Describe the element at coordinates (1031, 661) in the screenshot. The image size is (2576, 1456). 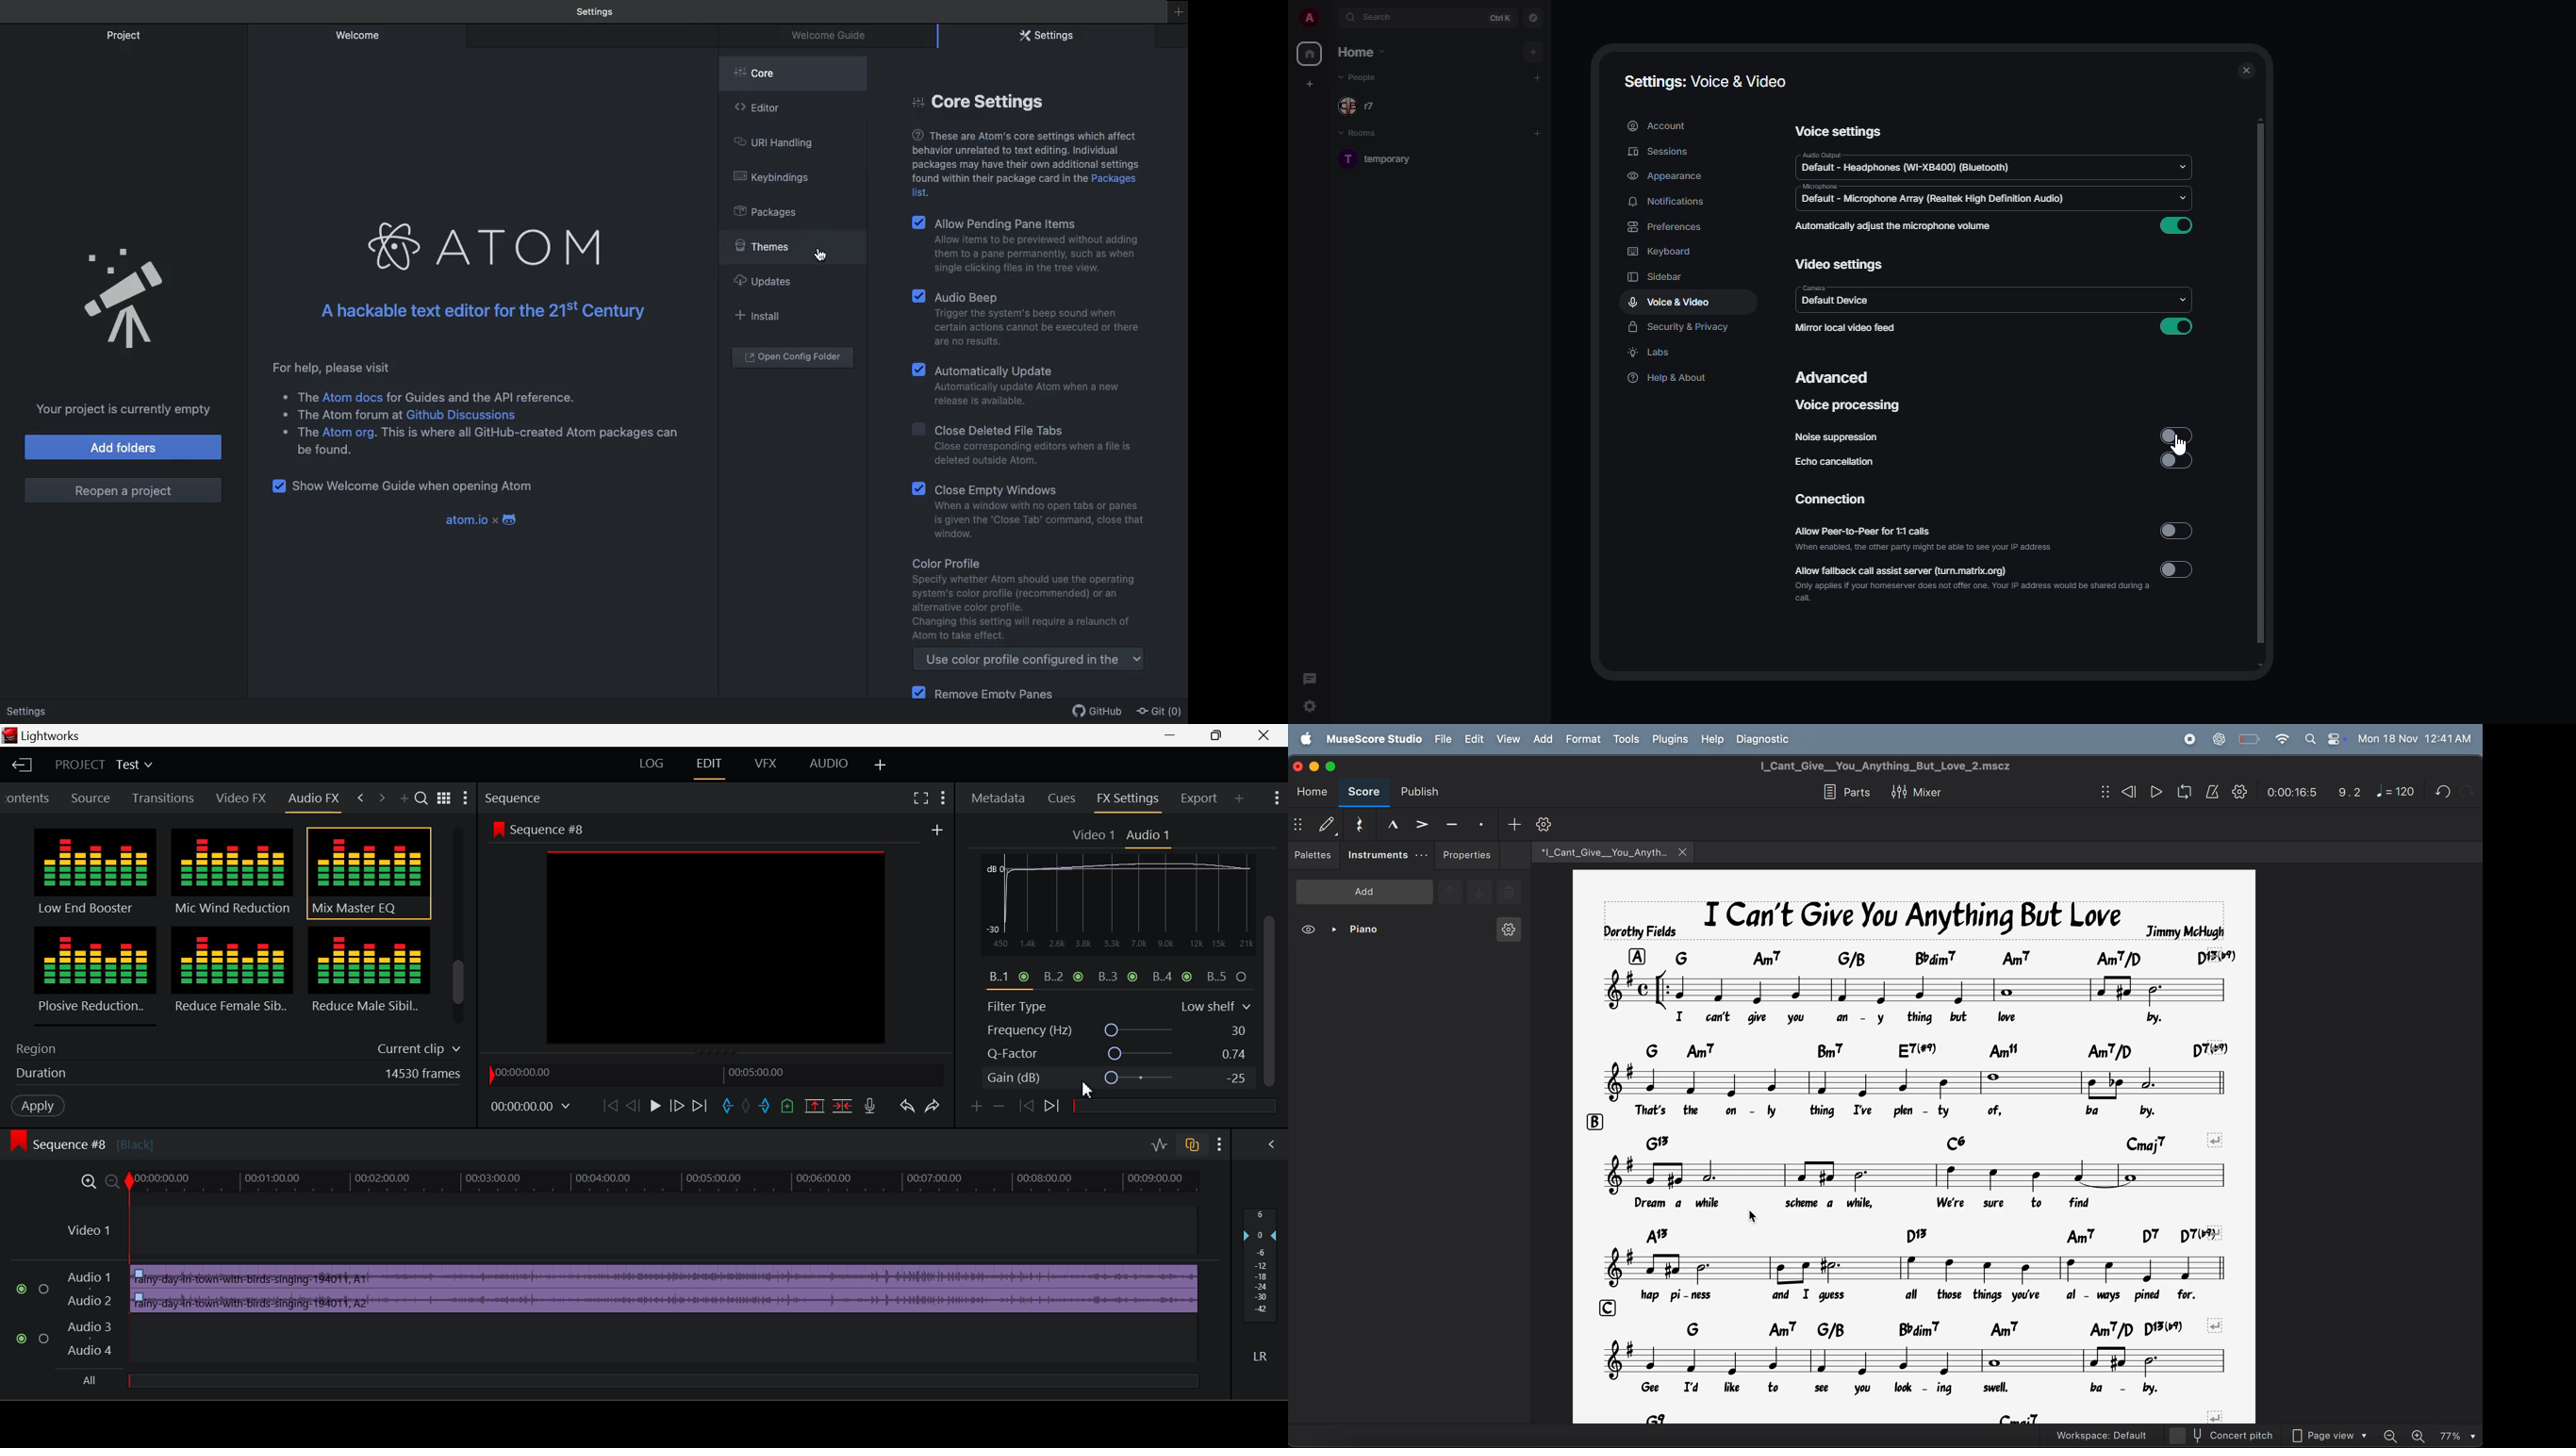
I see `Use color profile configured` at that location.